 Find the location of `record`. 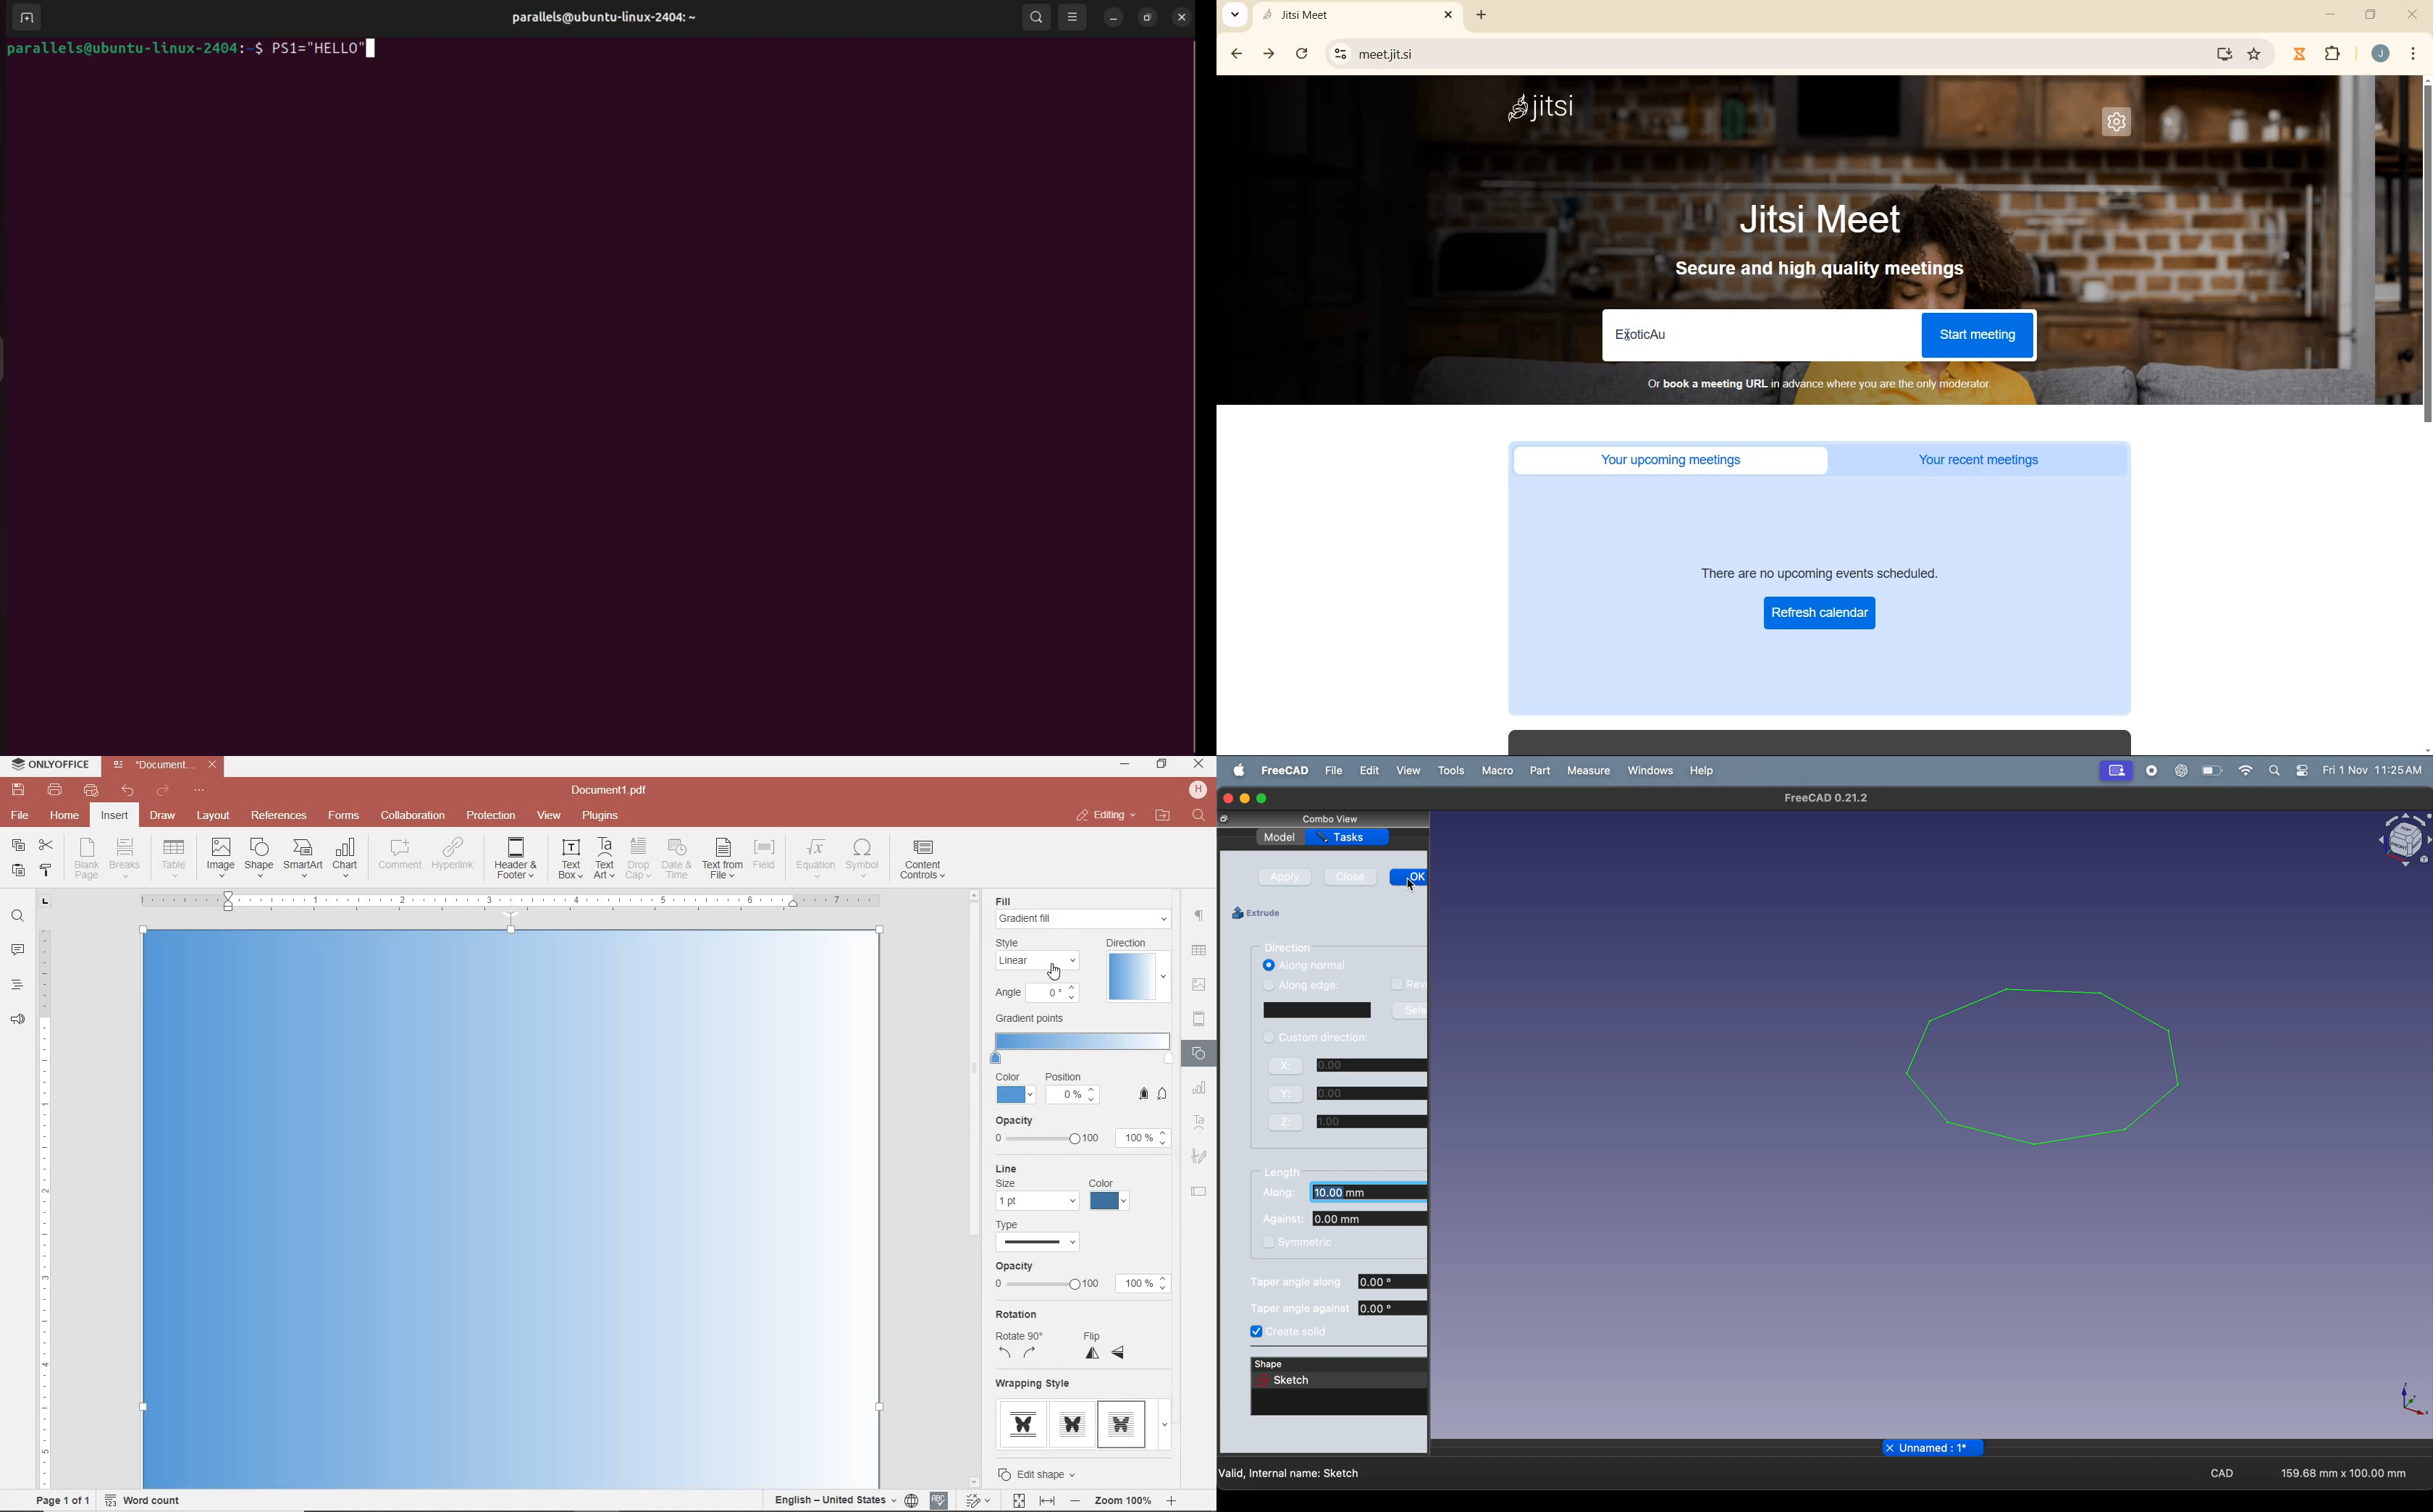

record is located at coordinates (2147, 771).